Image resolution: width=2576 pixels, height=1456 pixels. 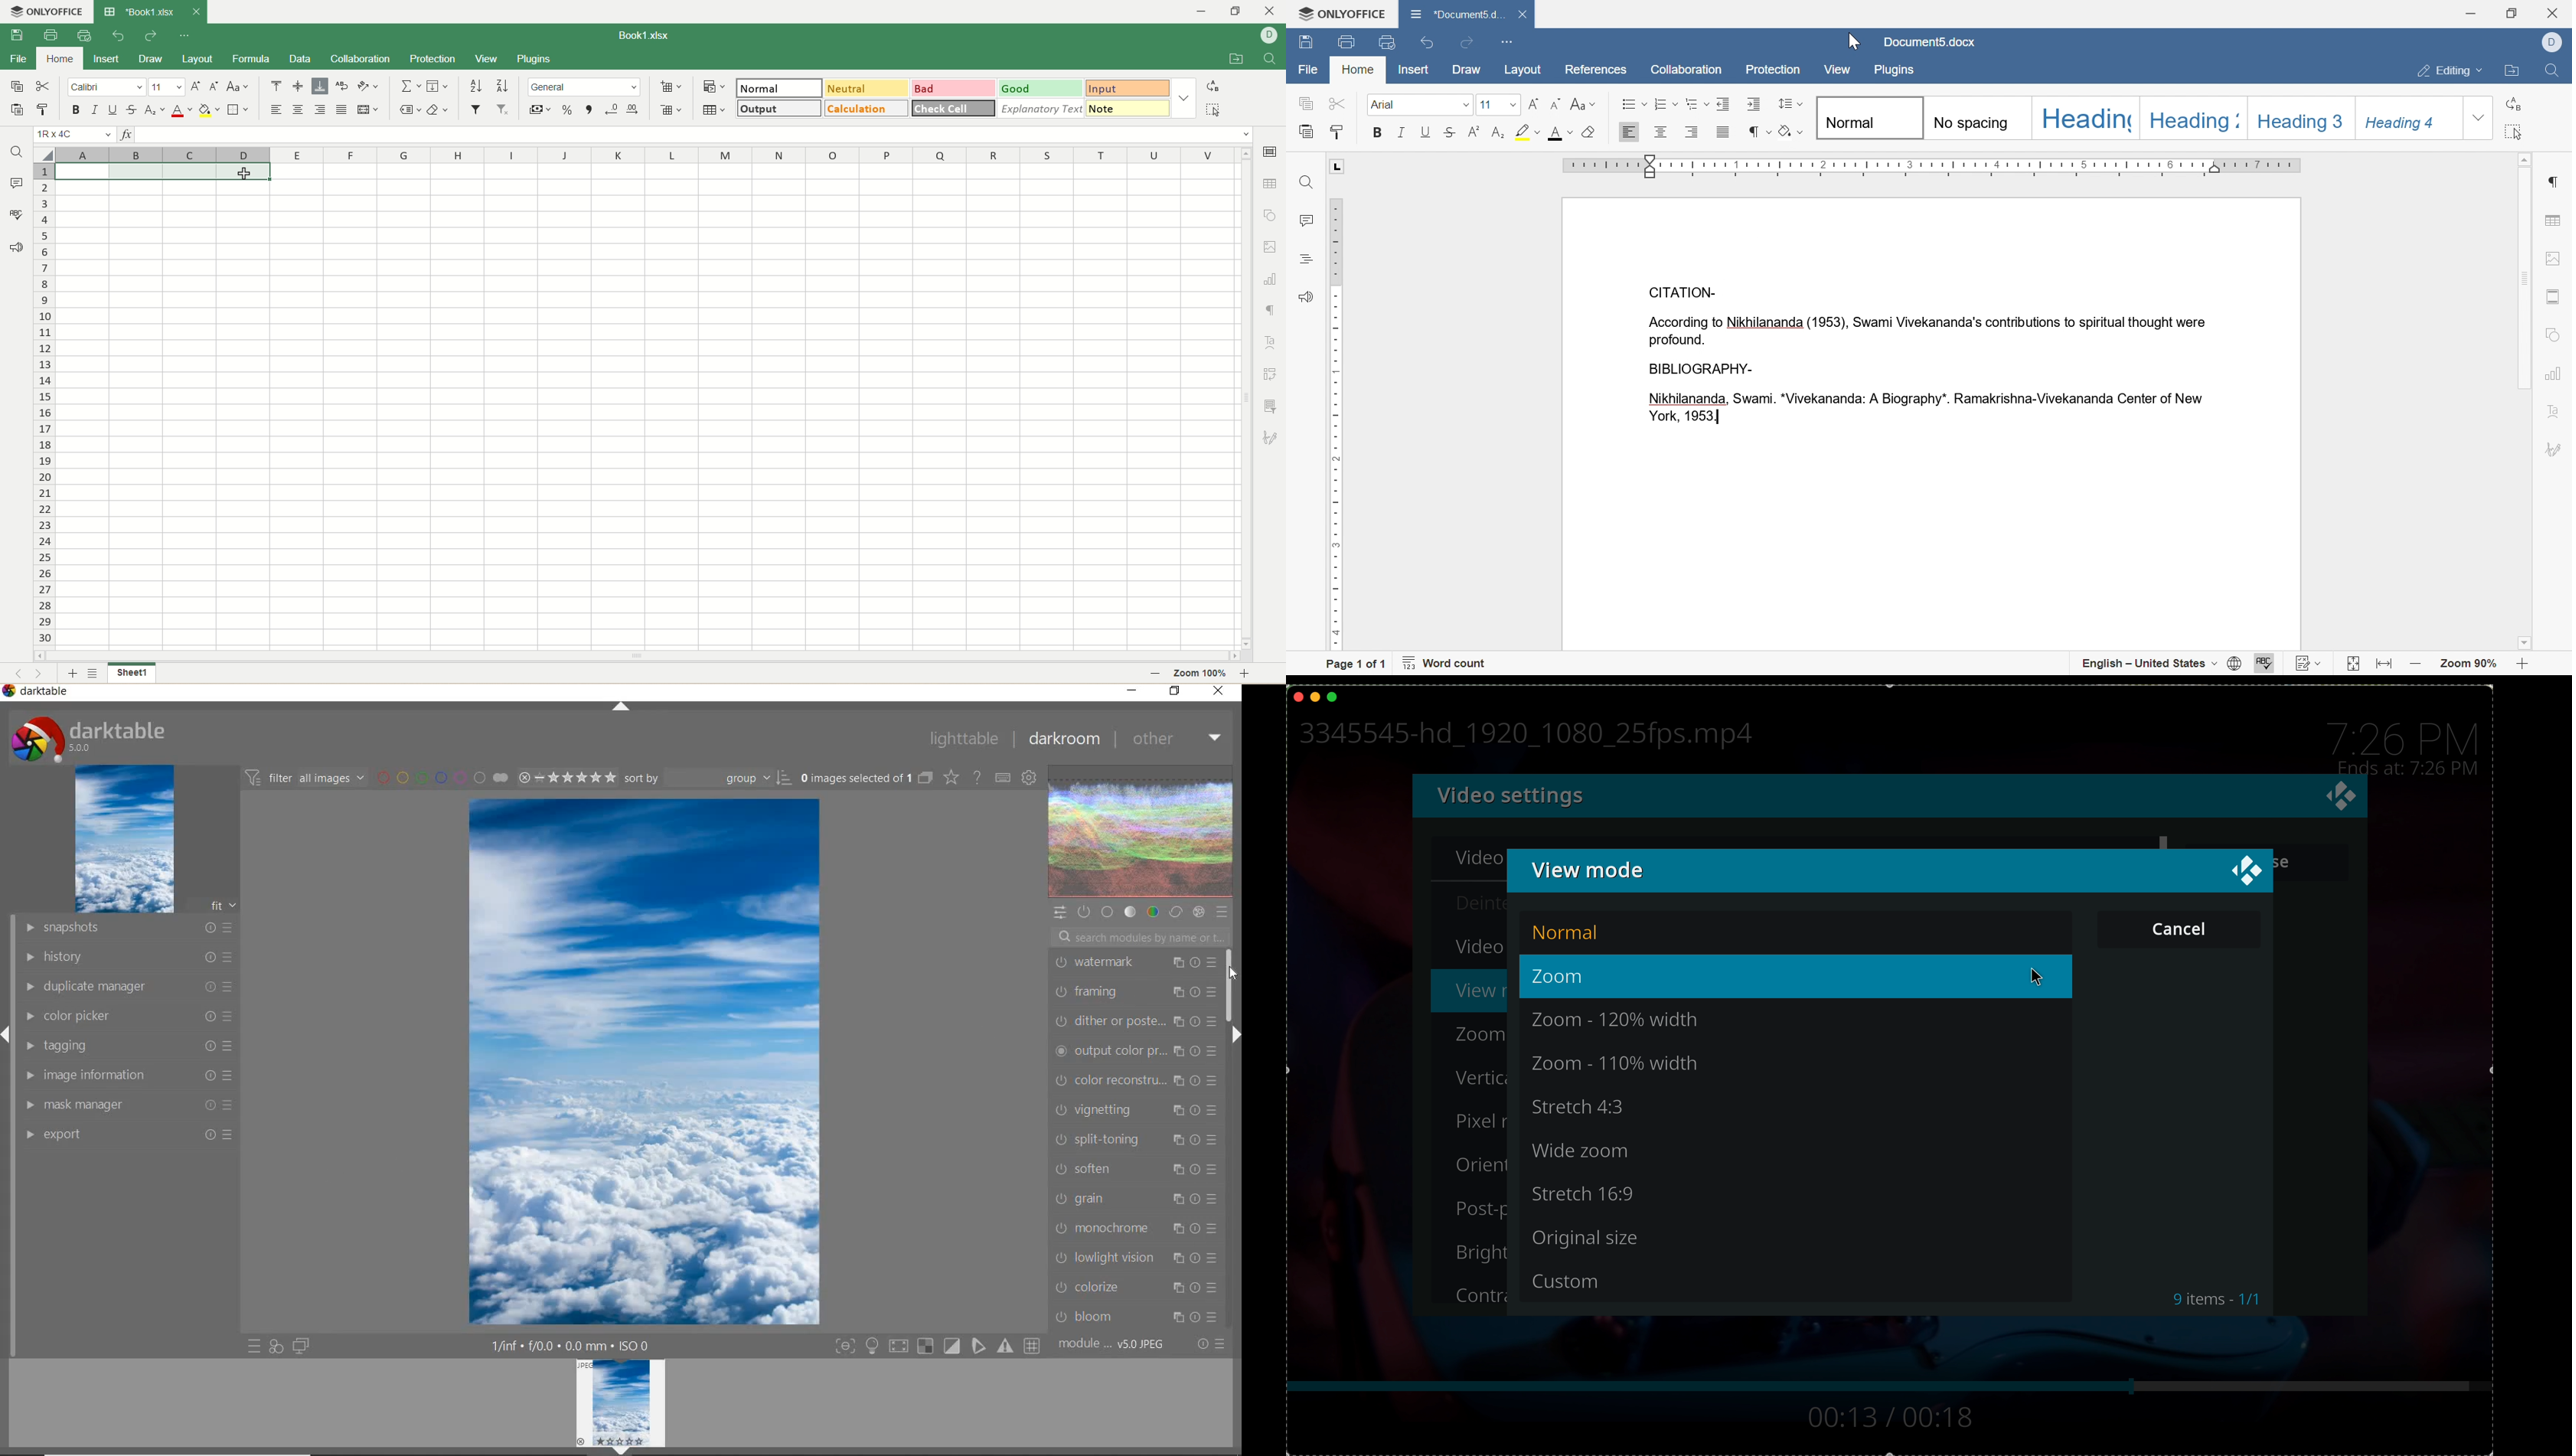 What do you see at coordinates (1589, 133) in the screenshot?
I see `clear style` at bounding box center [1589, 133].